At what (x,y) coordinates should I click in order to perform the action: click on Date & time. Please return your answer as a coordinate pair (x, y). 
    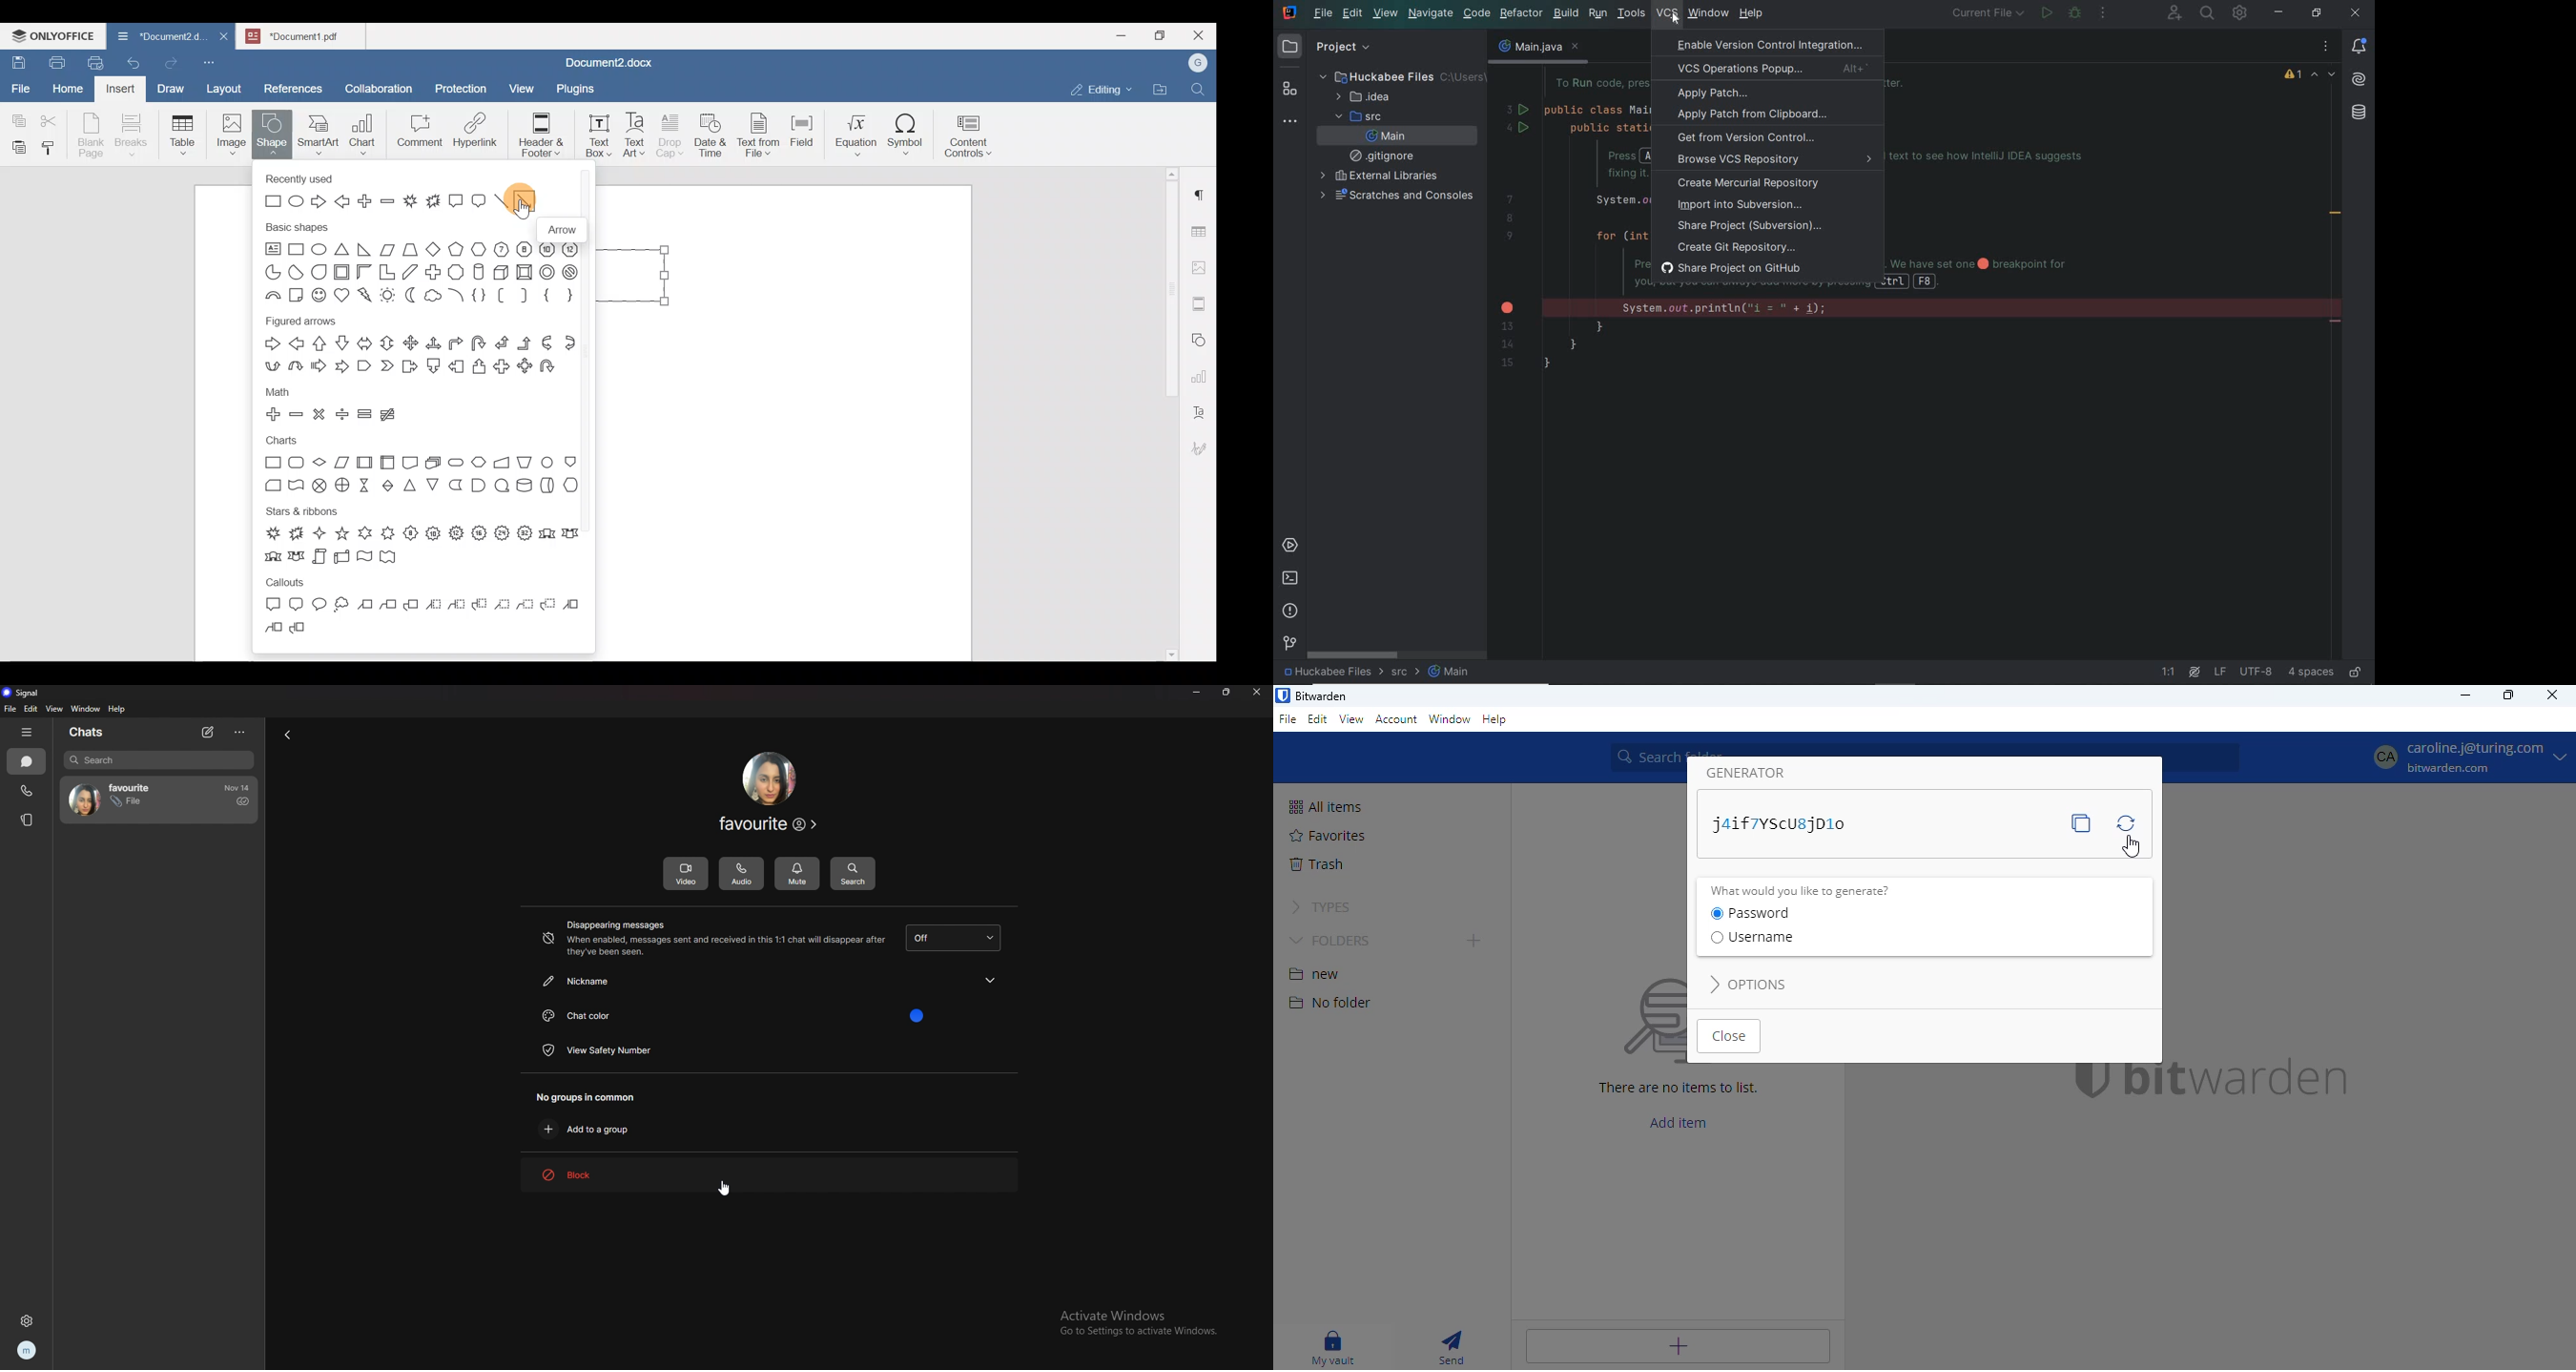
    Looking at the image, I should click on (711, 133).